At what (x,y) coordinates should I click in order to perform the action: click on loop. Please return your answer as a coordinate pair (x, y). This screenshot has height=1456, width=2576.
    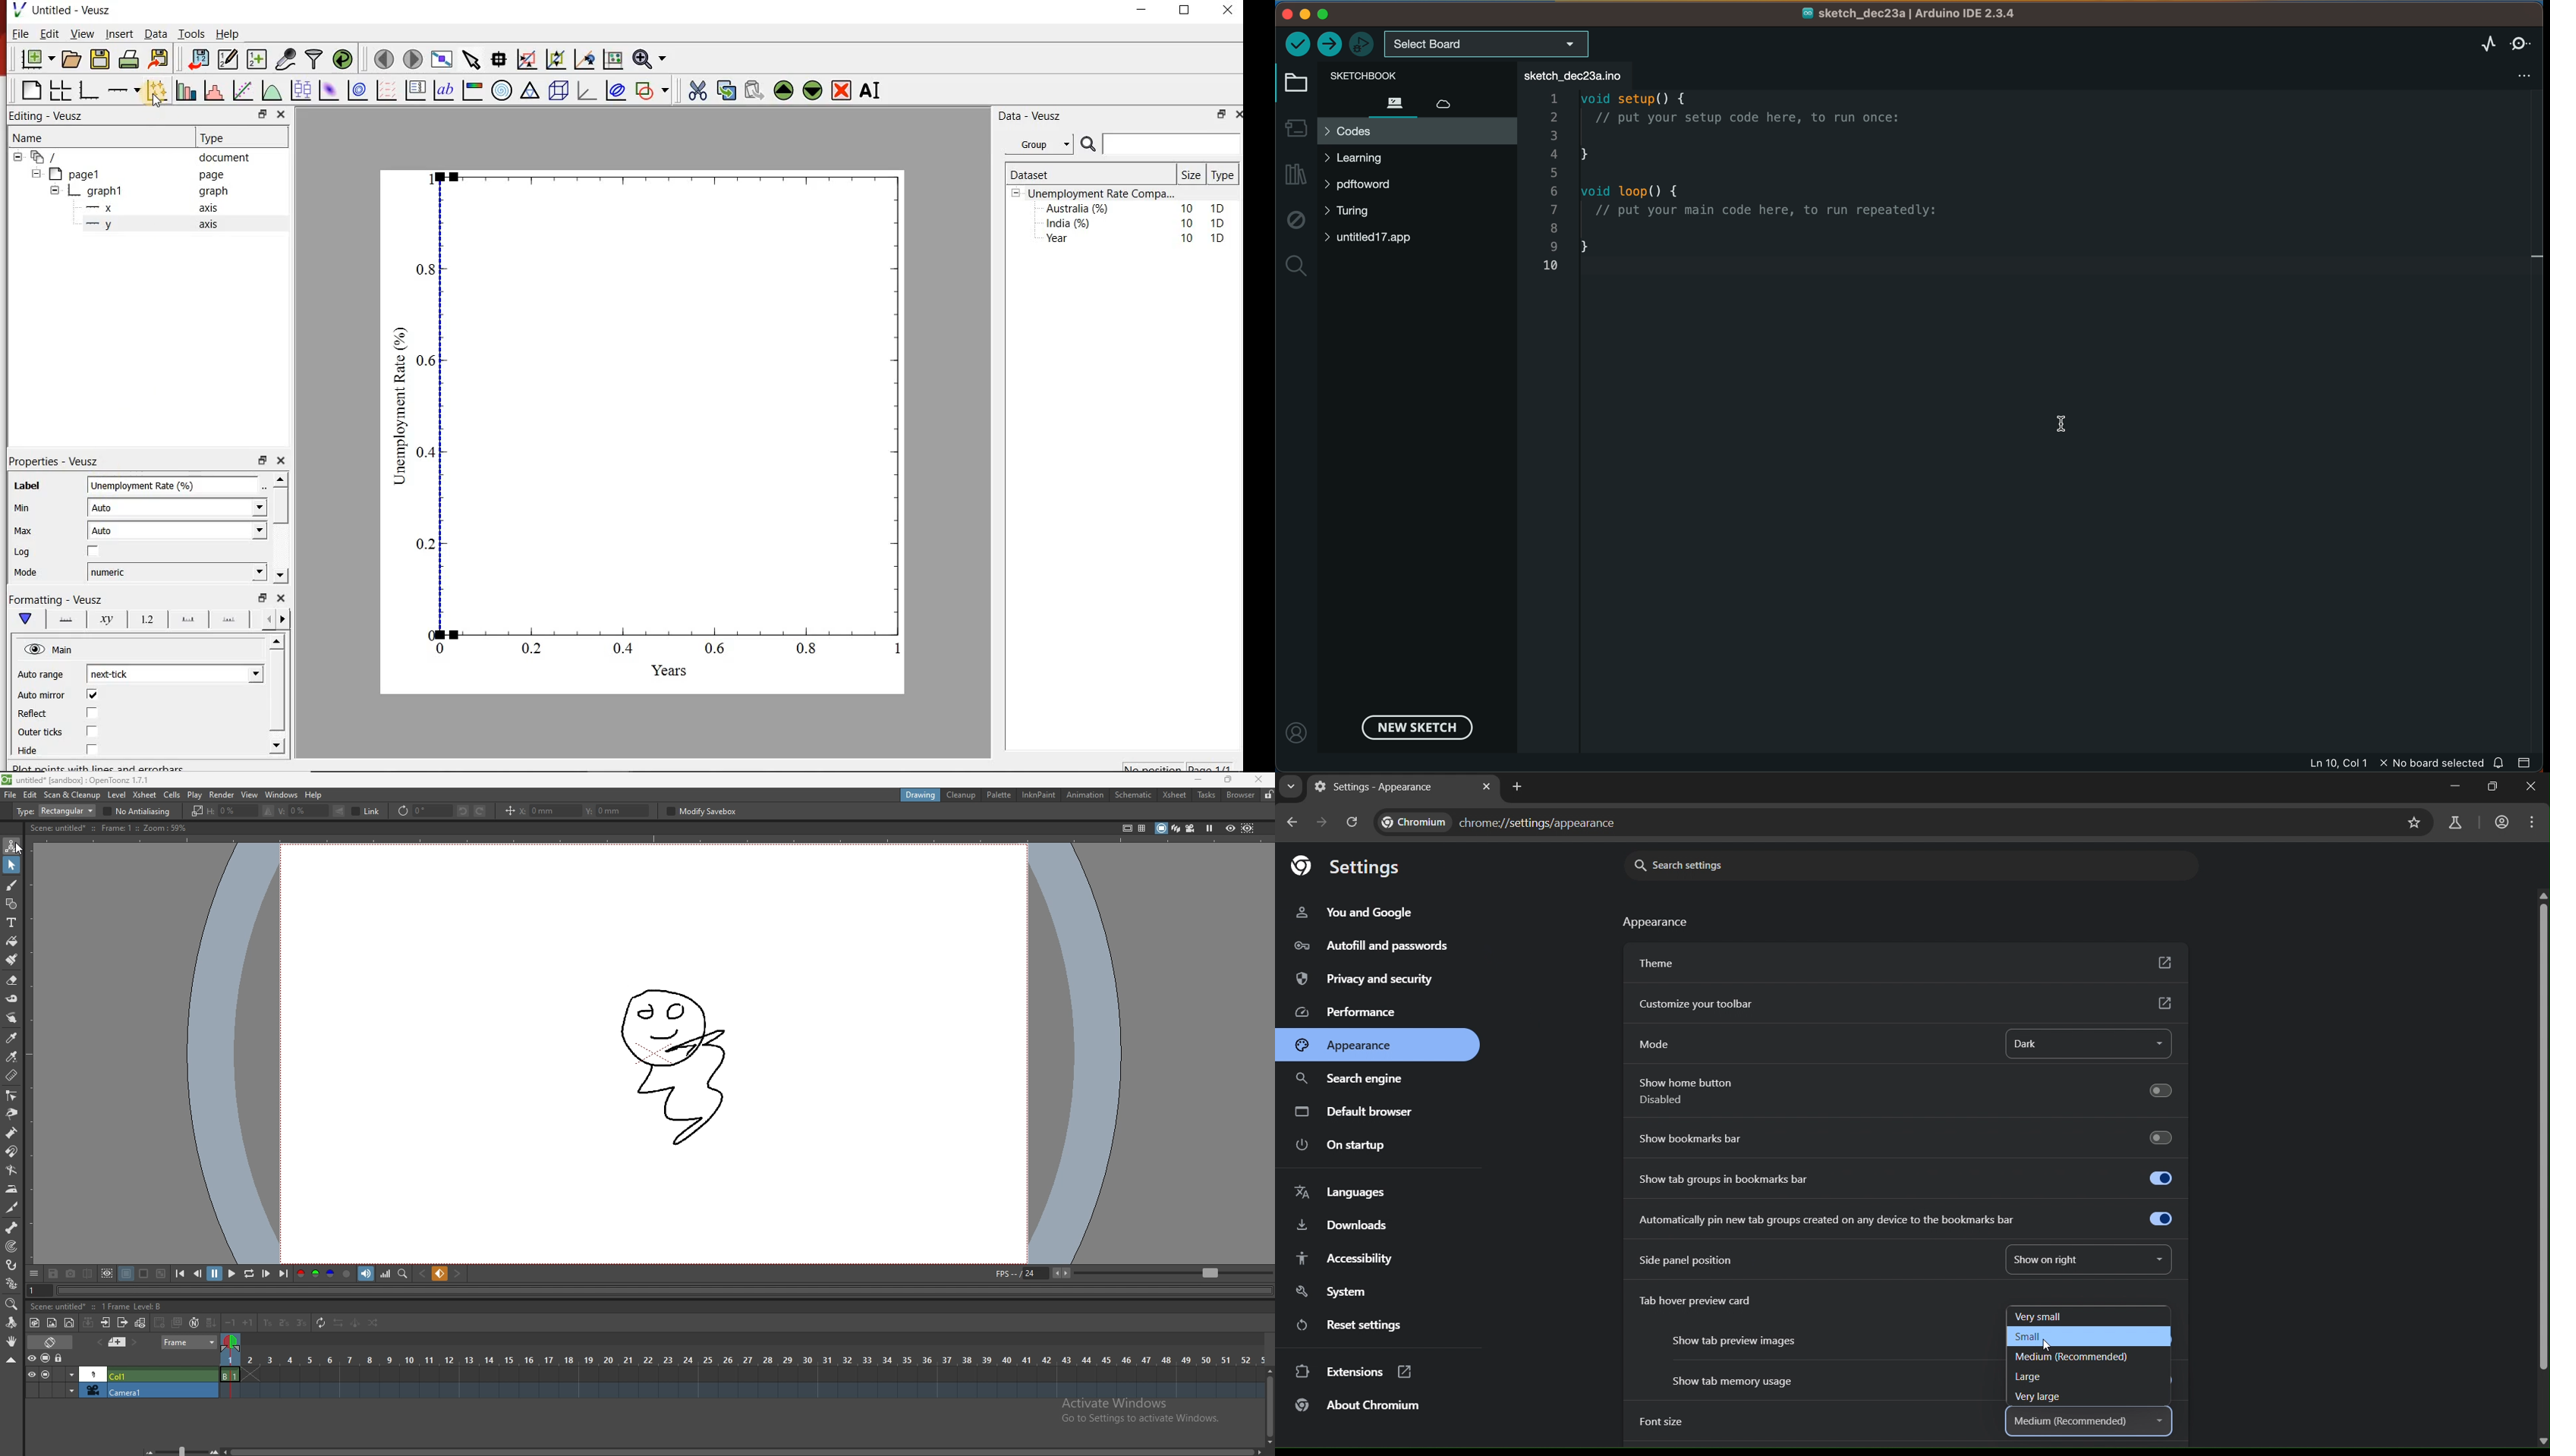
    Looking at the image, I should click on (249, 1274).